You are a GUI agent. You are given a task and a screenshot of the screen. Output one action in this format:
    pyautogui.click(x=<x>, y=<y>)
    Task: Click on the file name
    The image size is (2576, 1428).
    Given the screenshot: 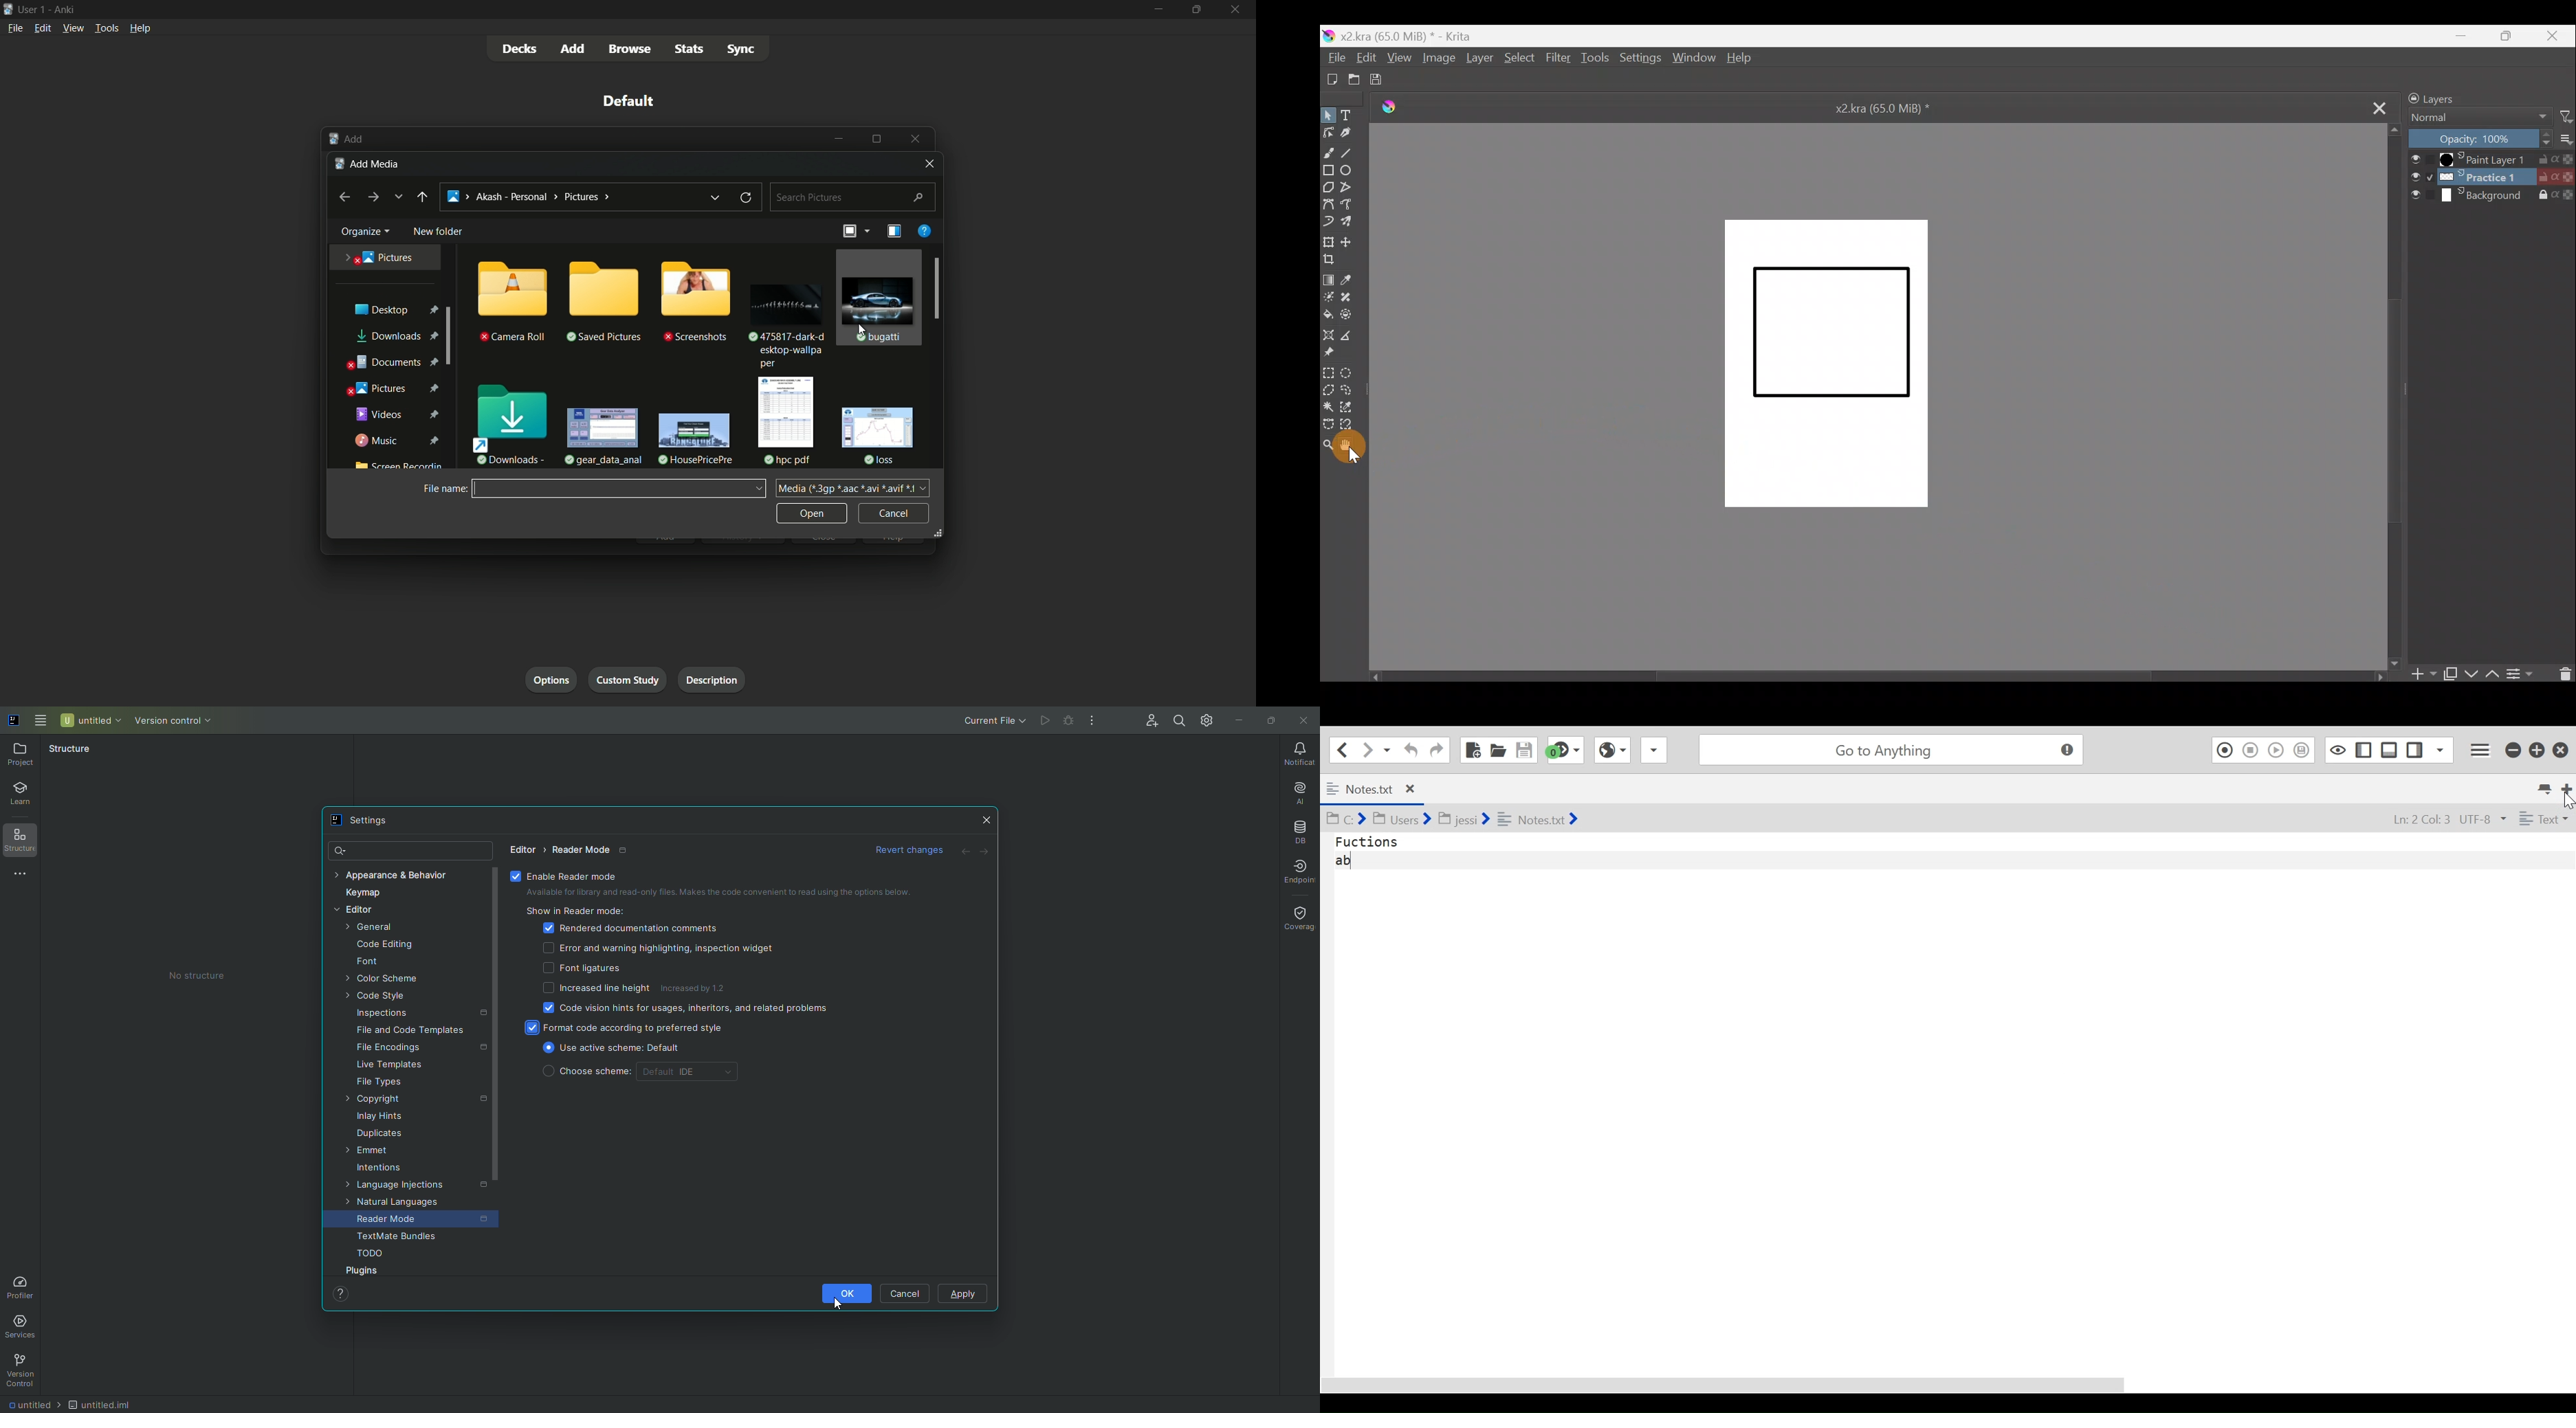 What is the action you would take?
    pyautogui.click(x=442, y=488)
    